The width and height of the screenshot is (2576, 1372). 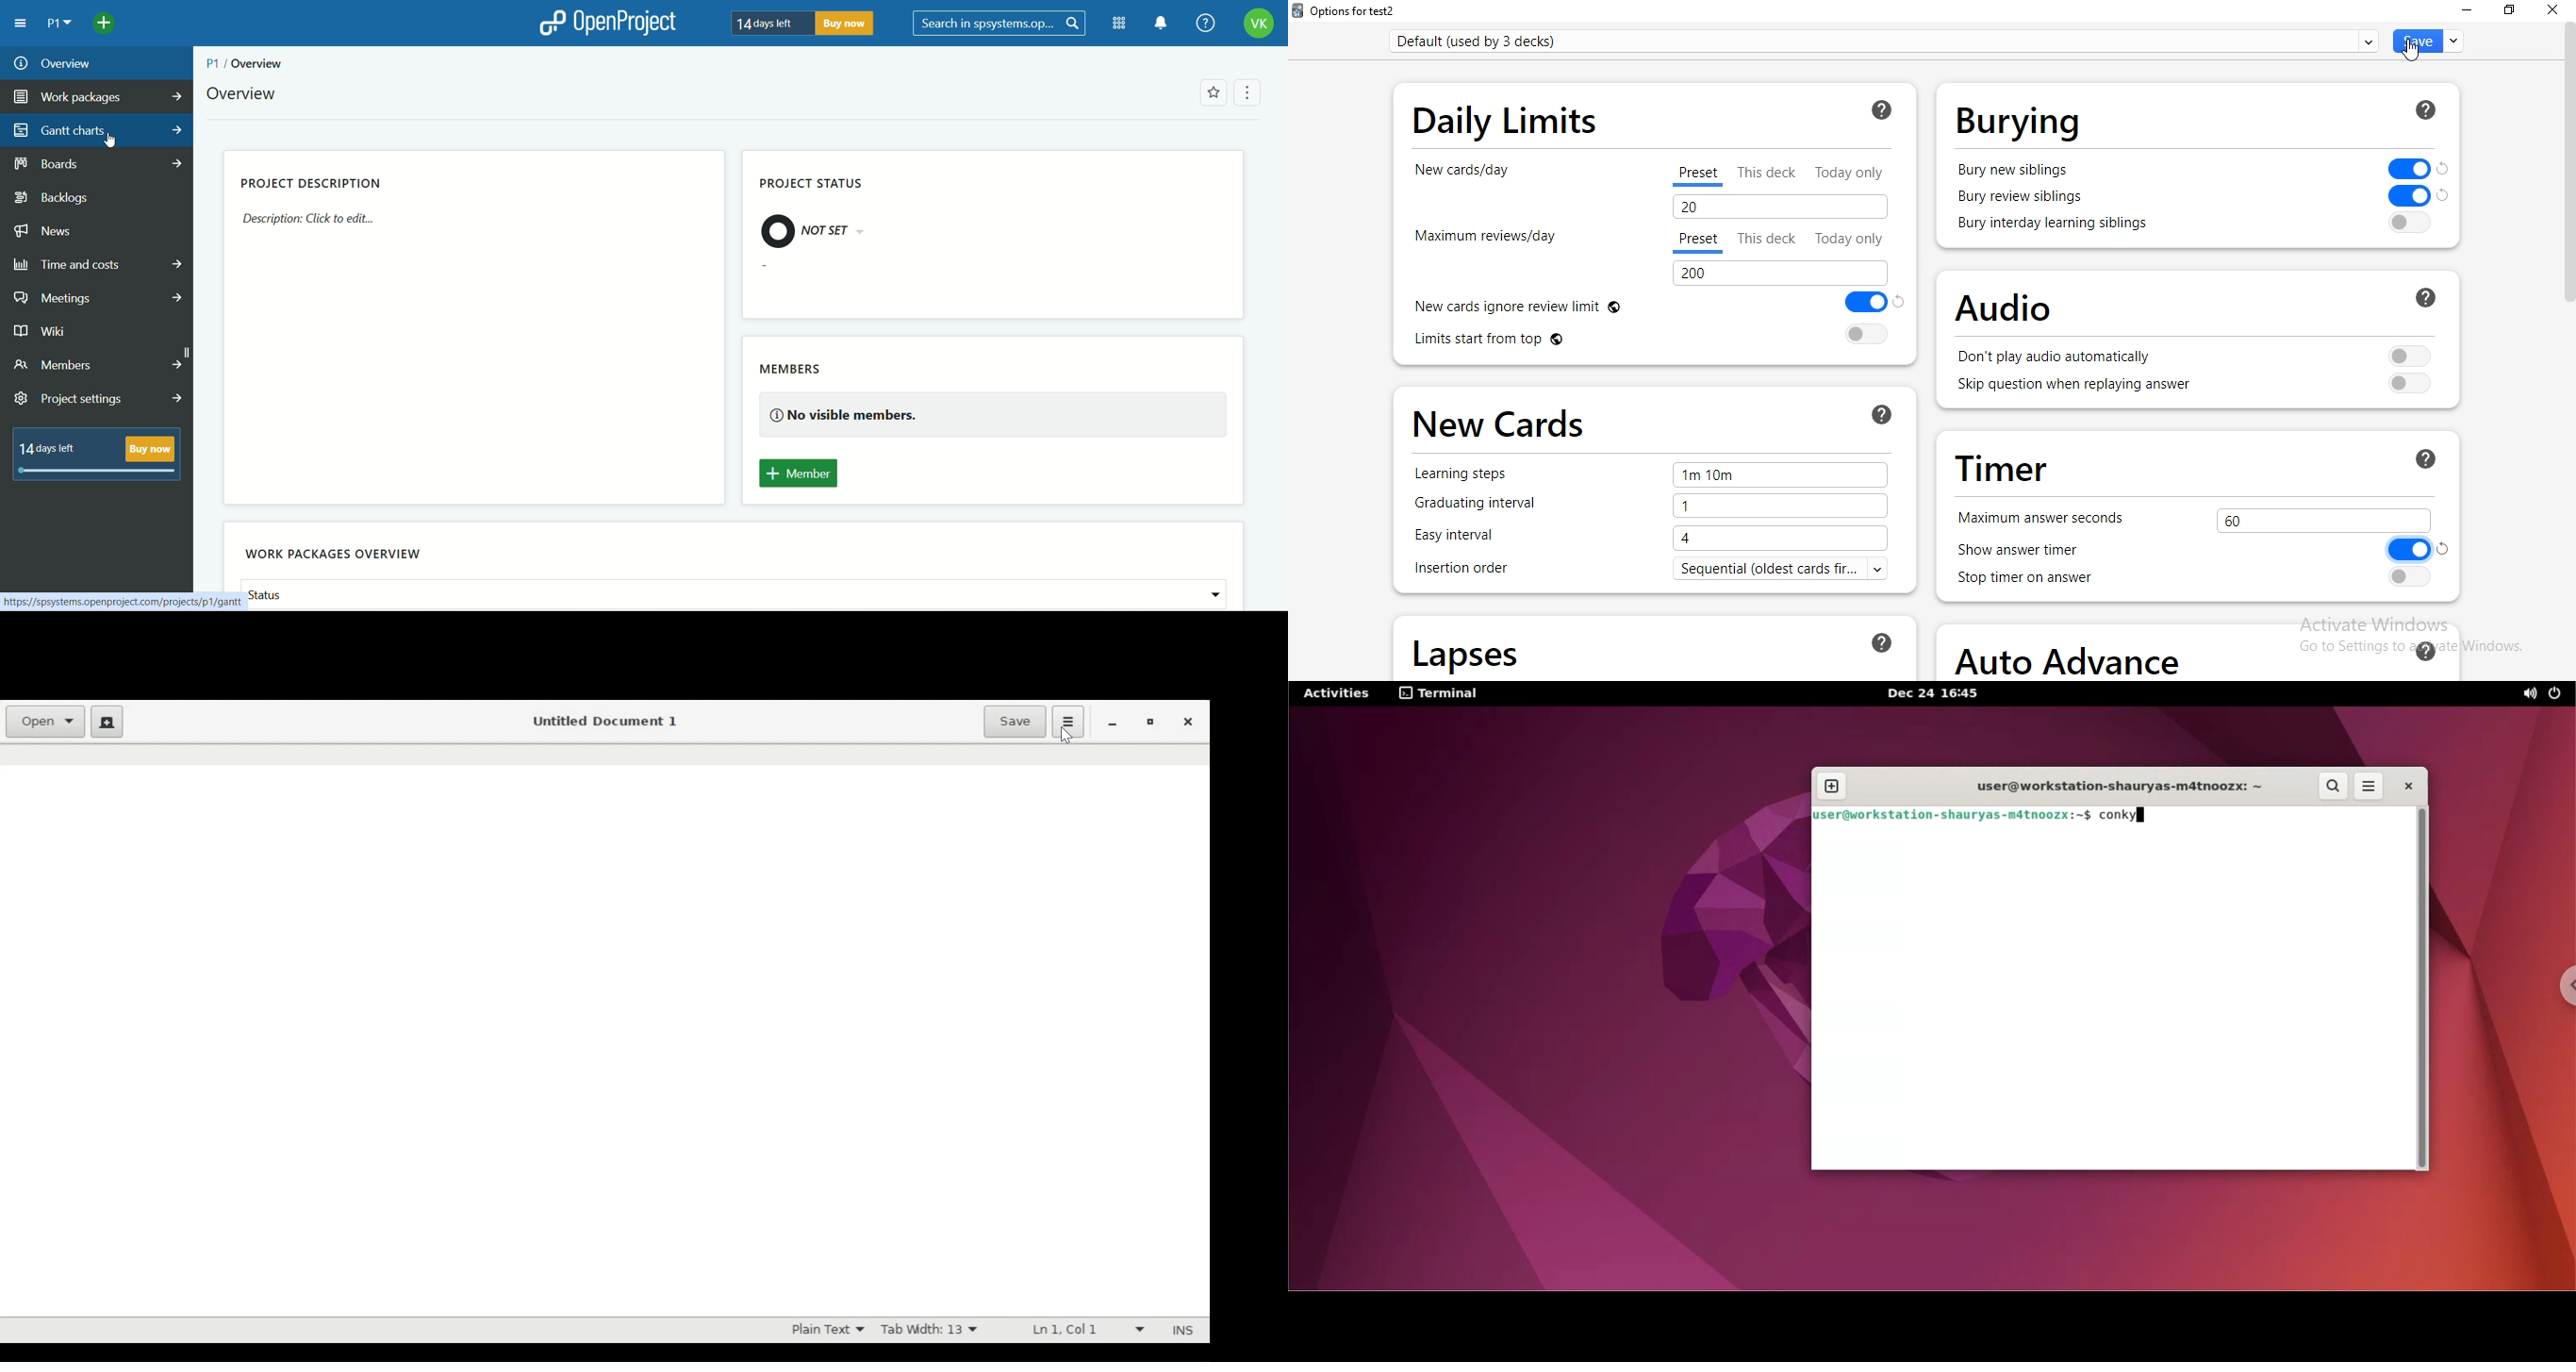 What do you see at coordinates (101, 164) in the screenshot?
I see `boards` at bounding box center [101, 164].